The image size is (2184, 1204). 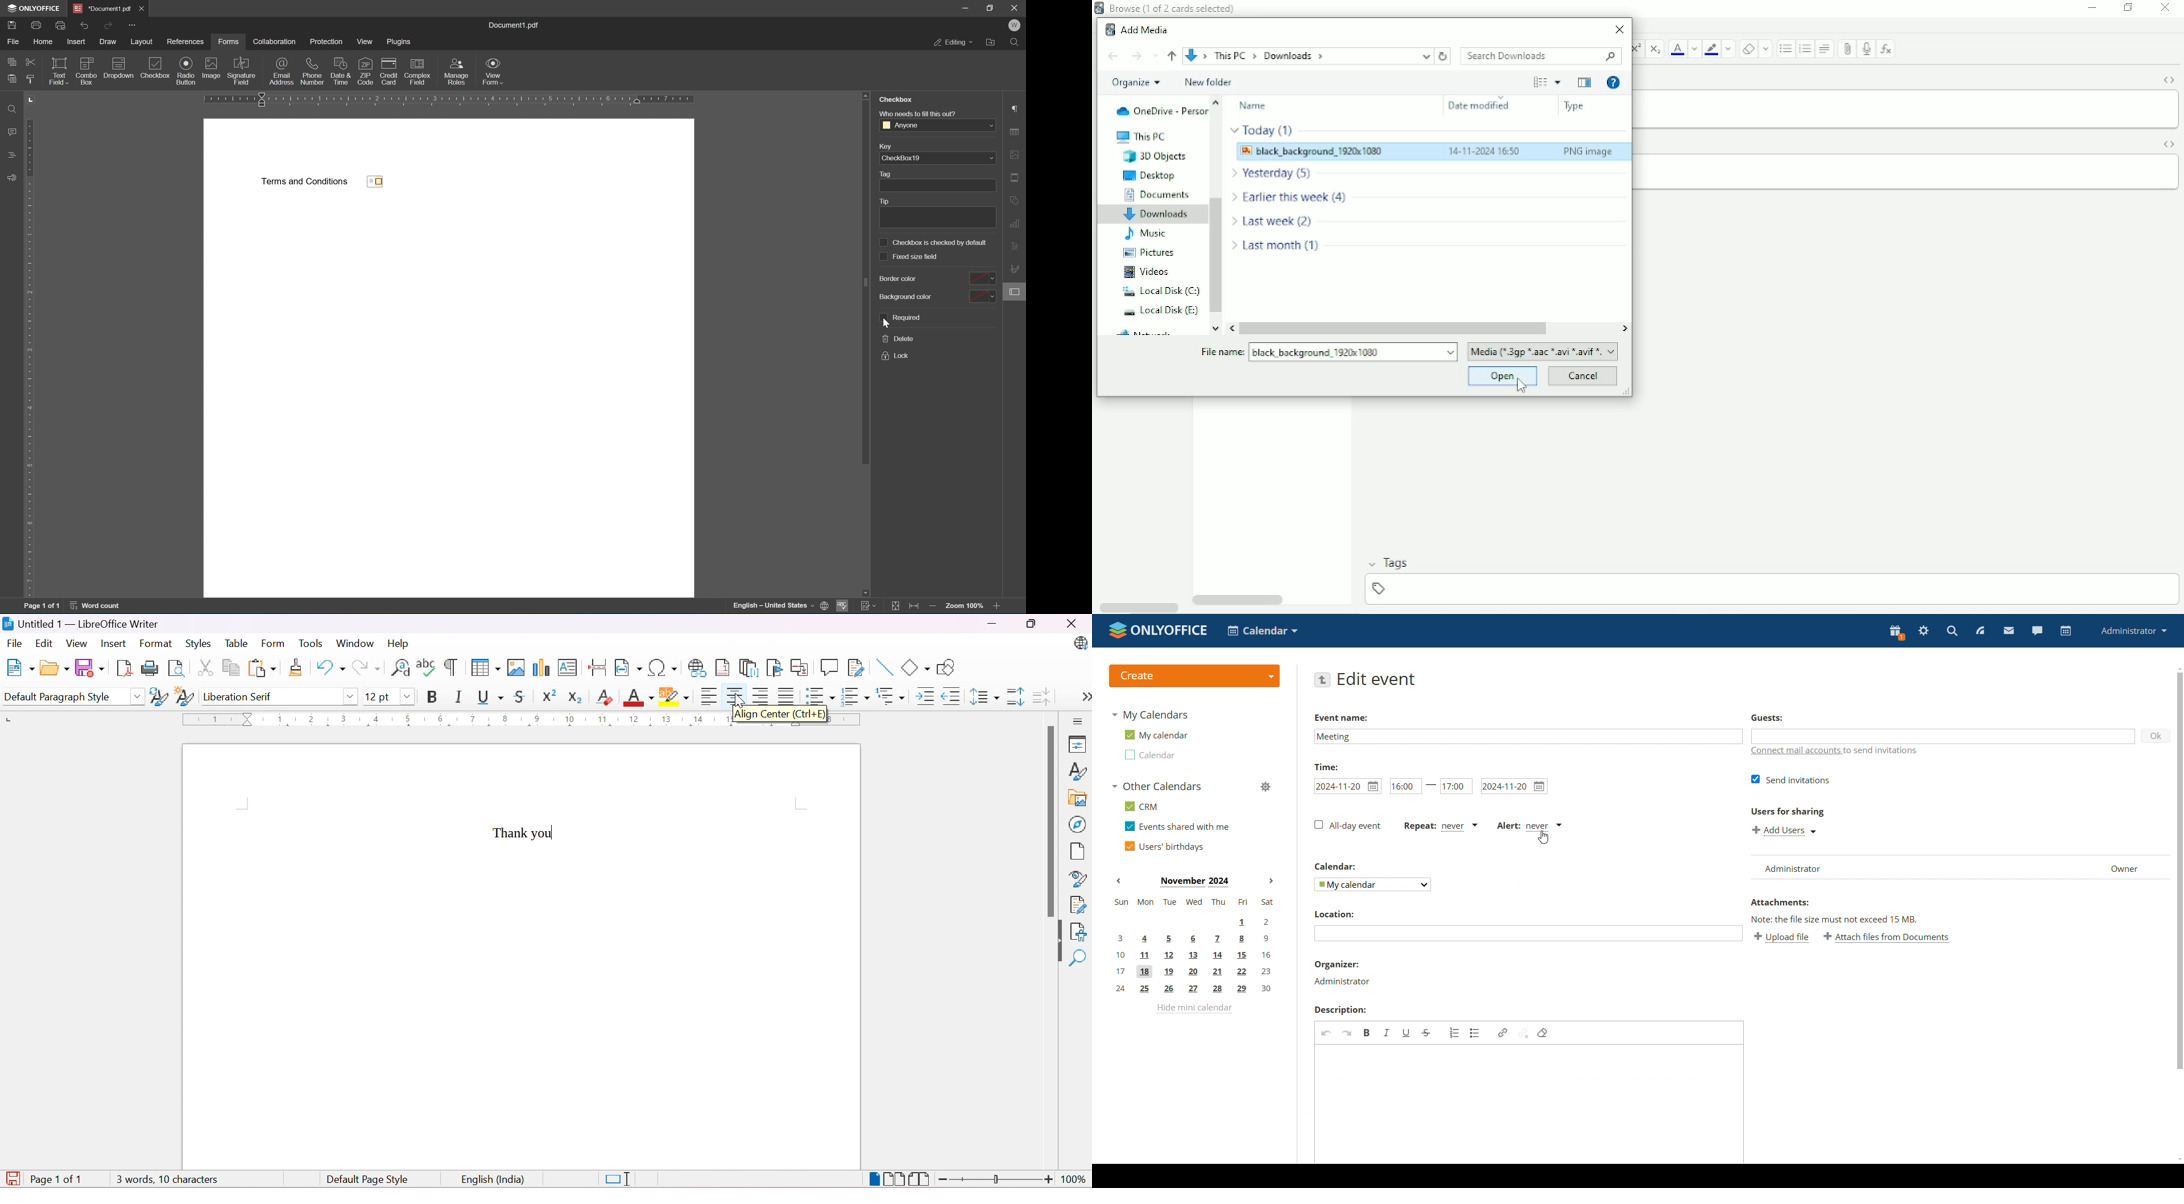 What do you see at coordinates (1805, 49) in the screenshot?
I see `Ordered list` at bounding box center [1805, 49].